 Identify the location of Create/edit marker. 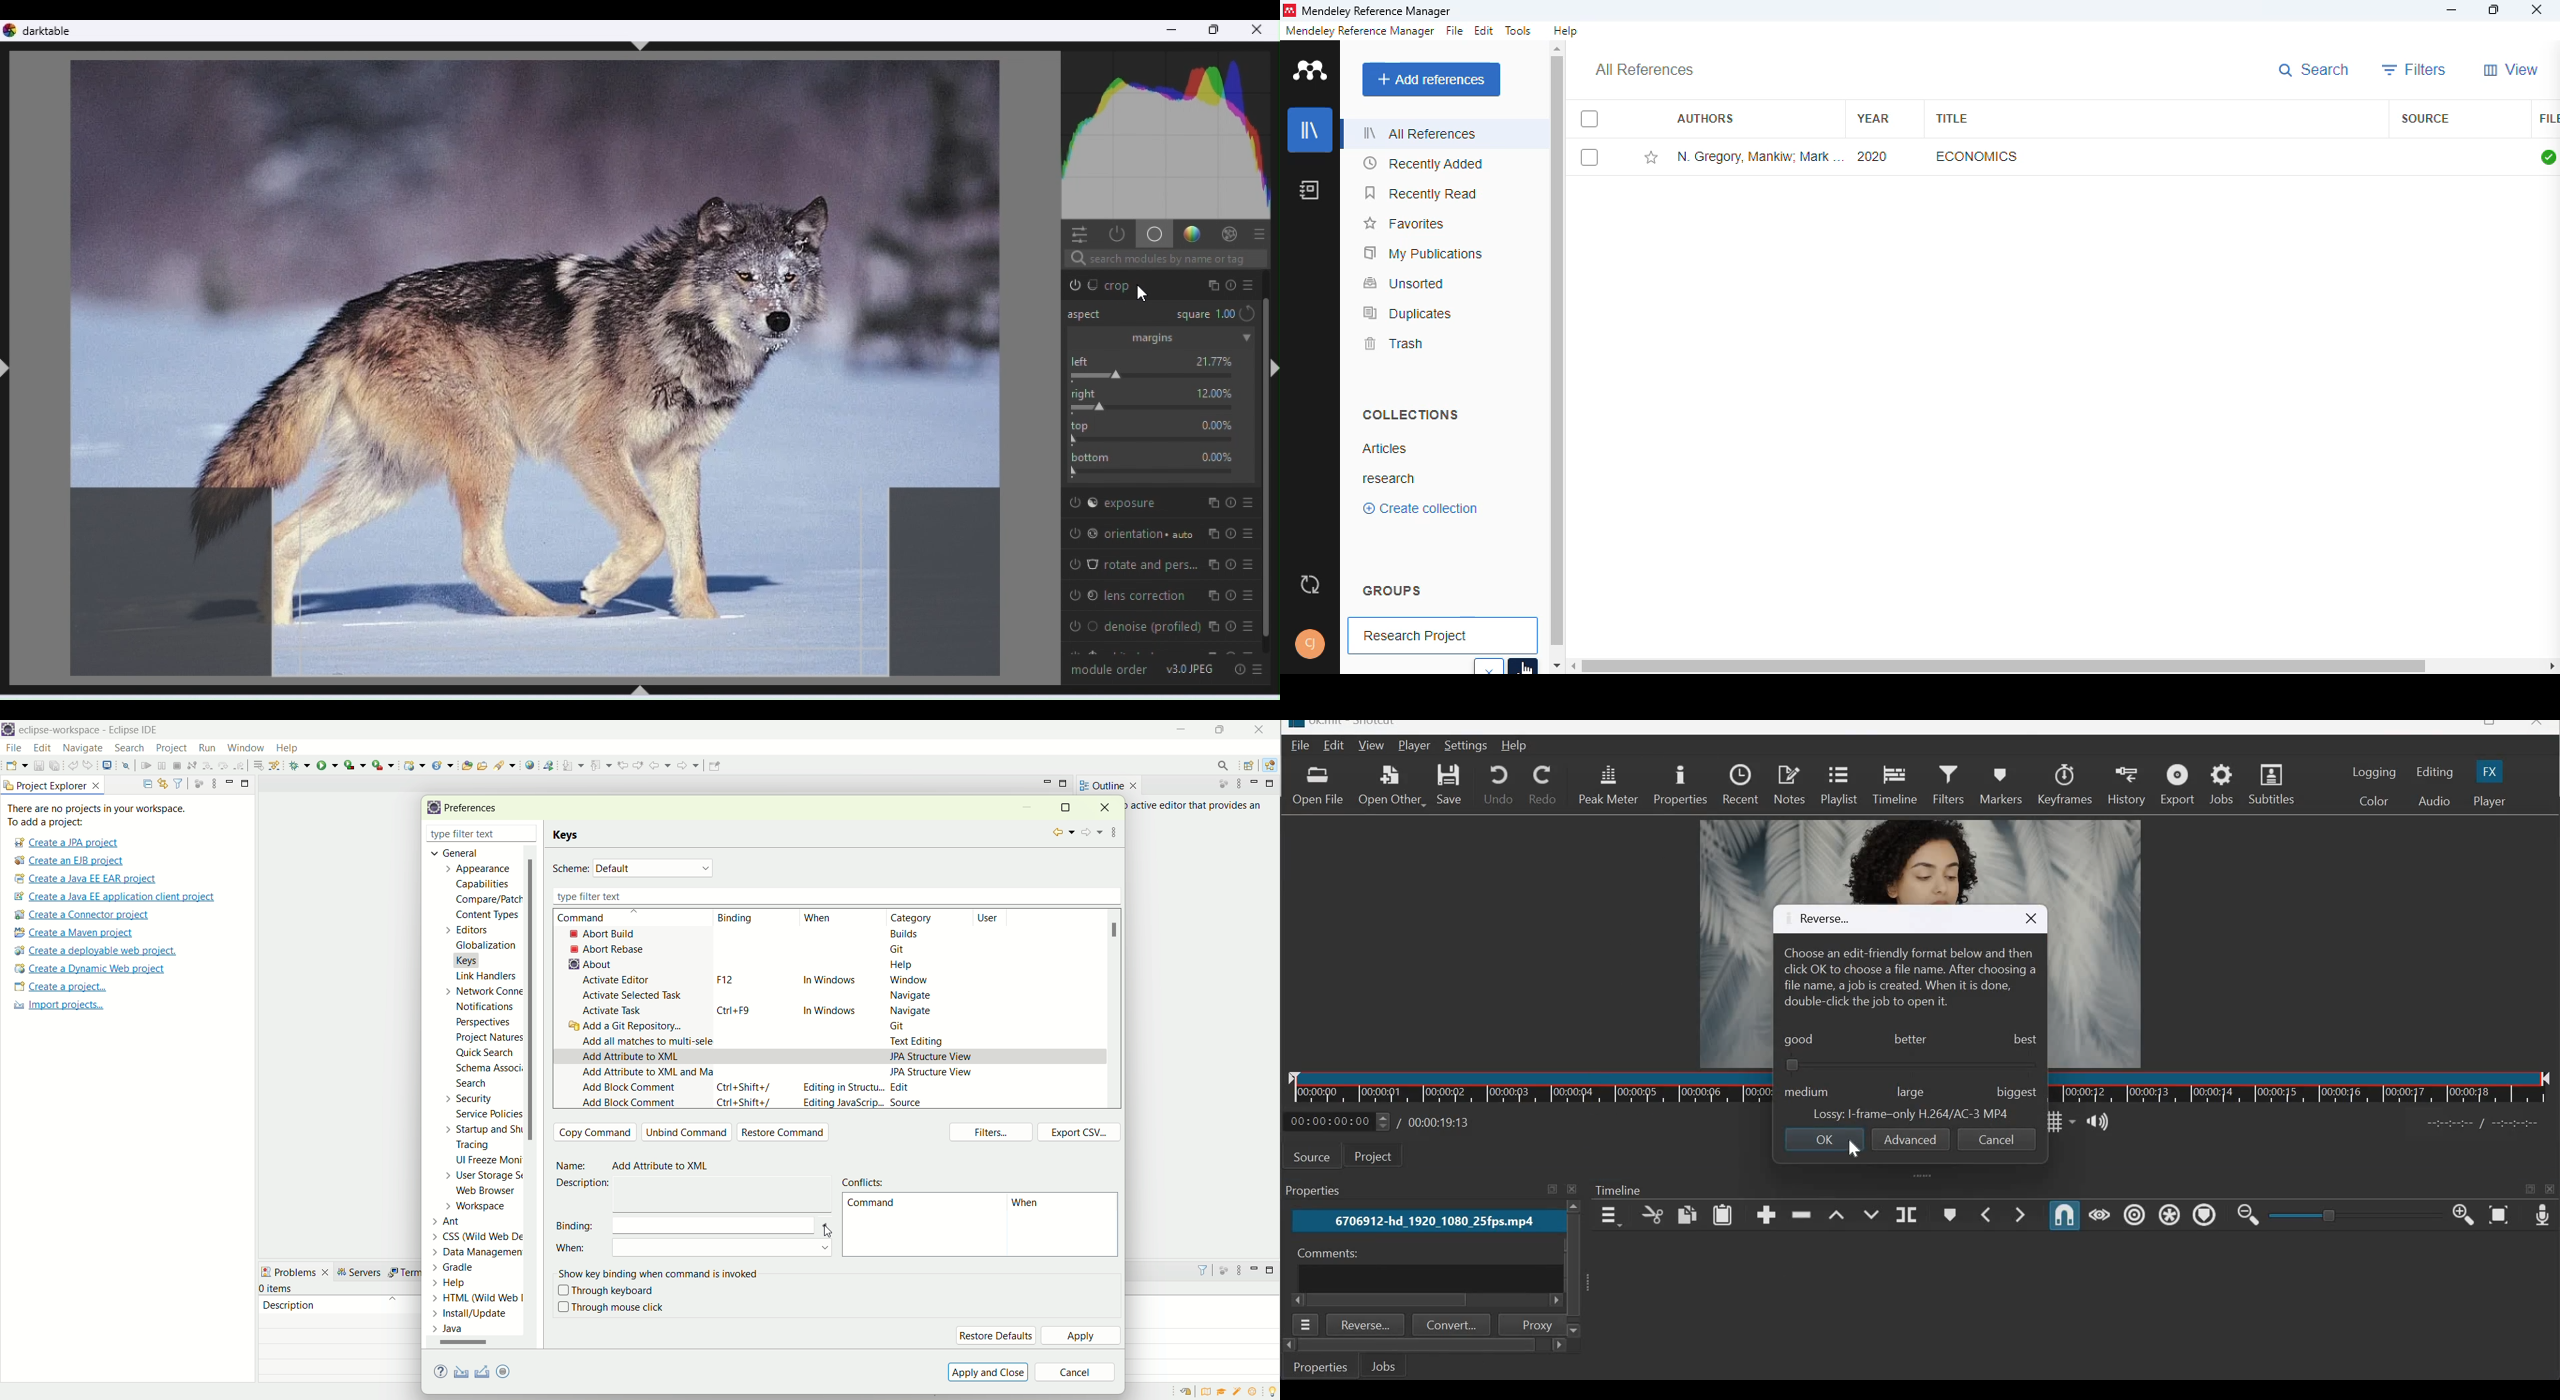
(1951, 1214).